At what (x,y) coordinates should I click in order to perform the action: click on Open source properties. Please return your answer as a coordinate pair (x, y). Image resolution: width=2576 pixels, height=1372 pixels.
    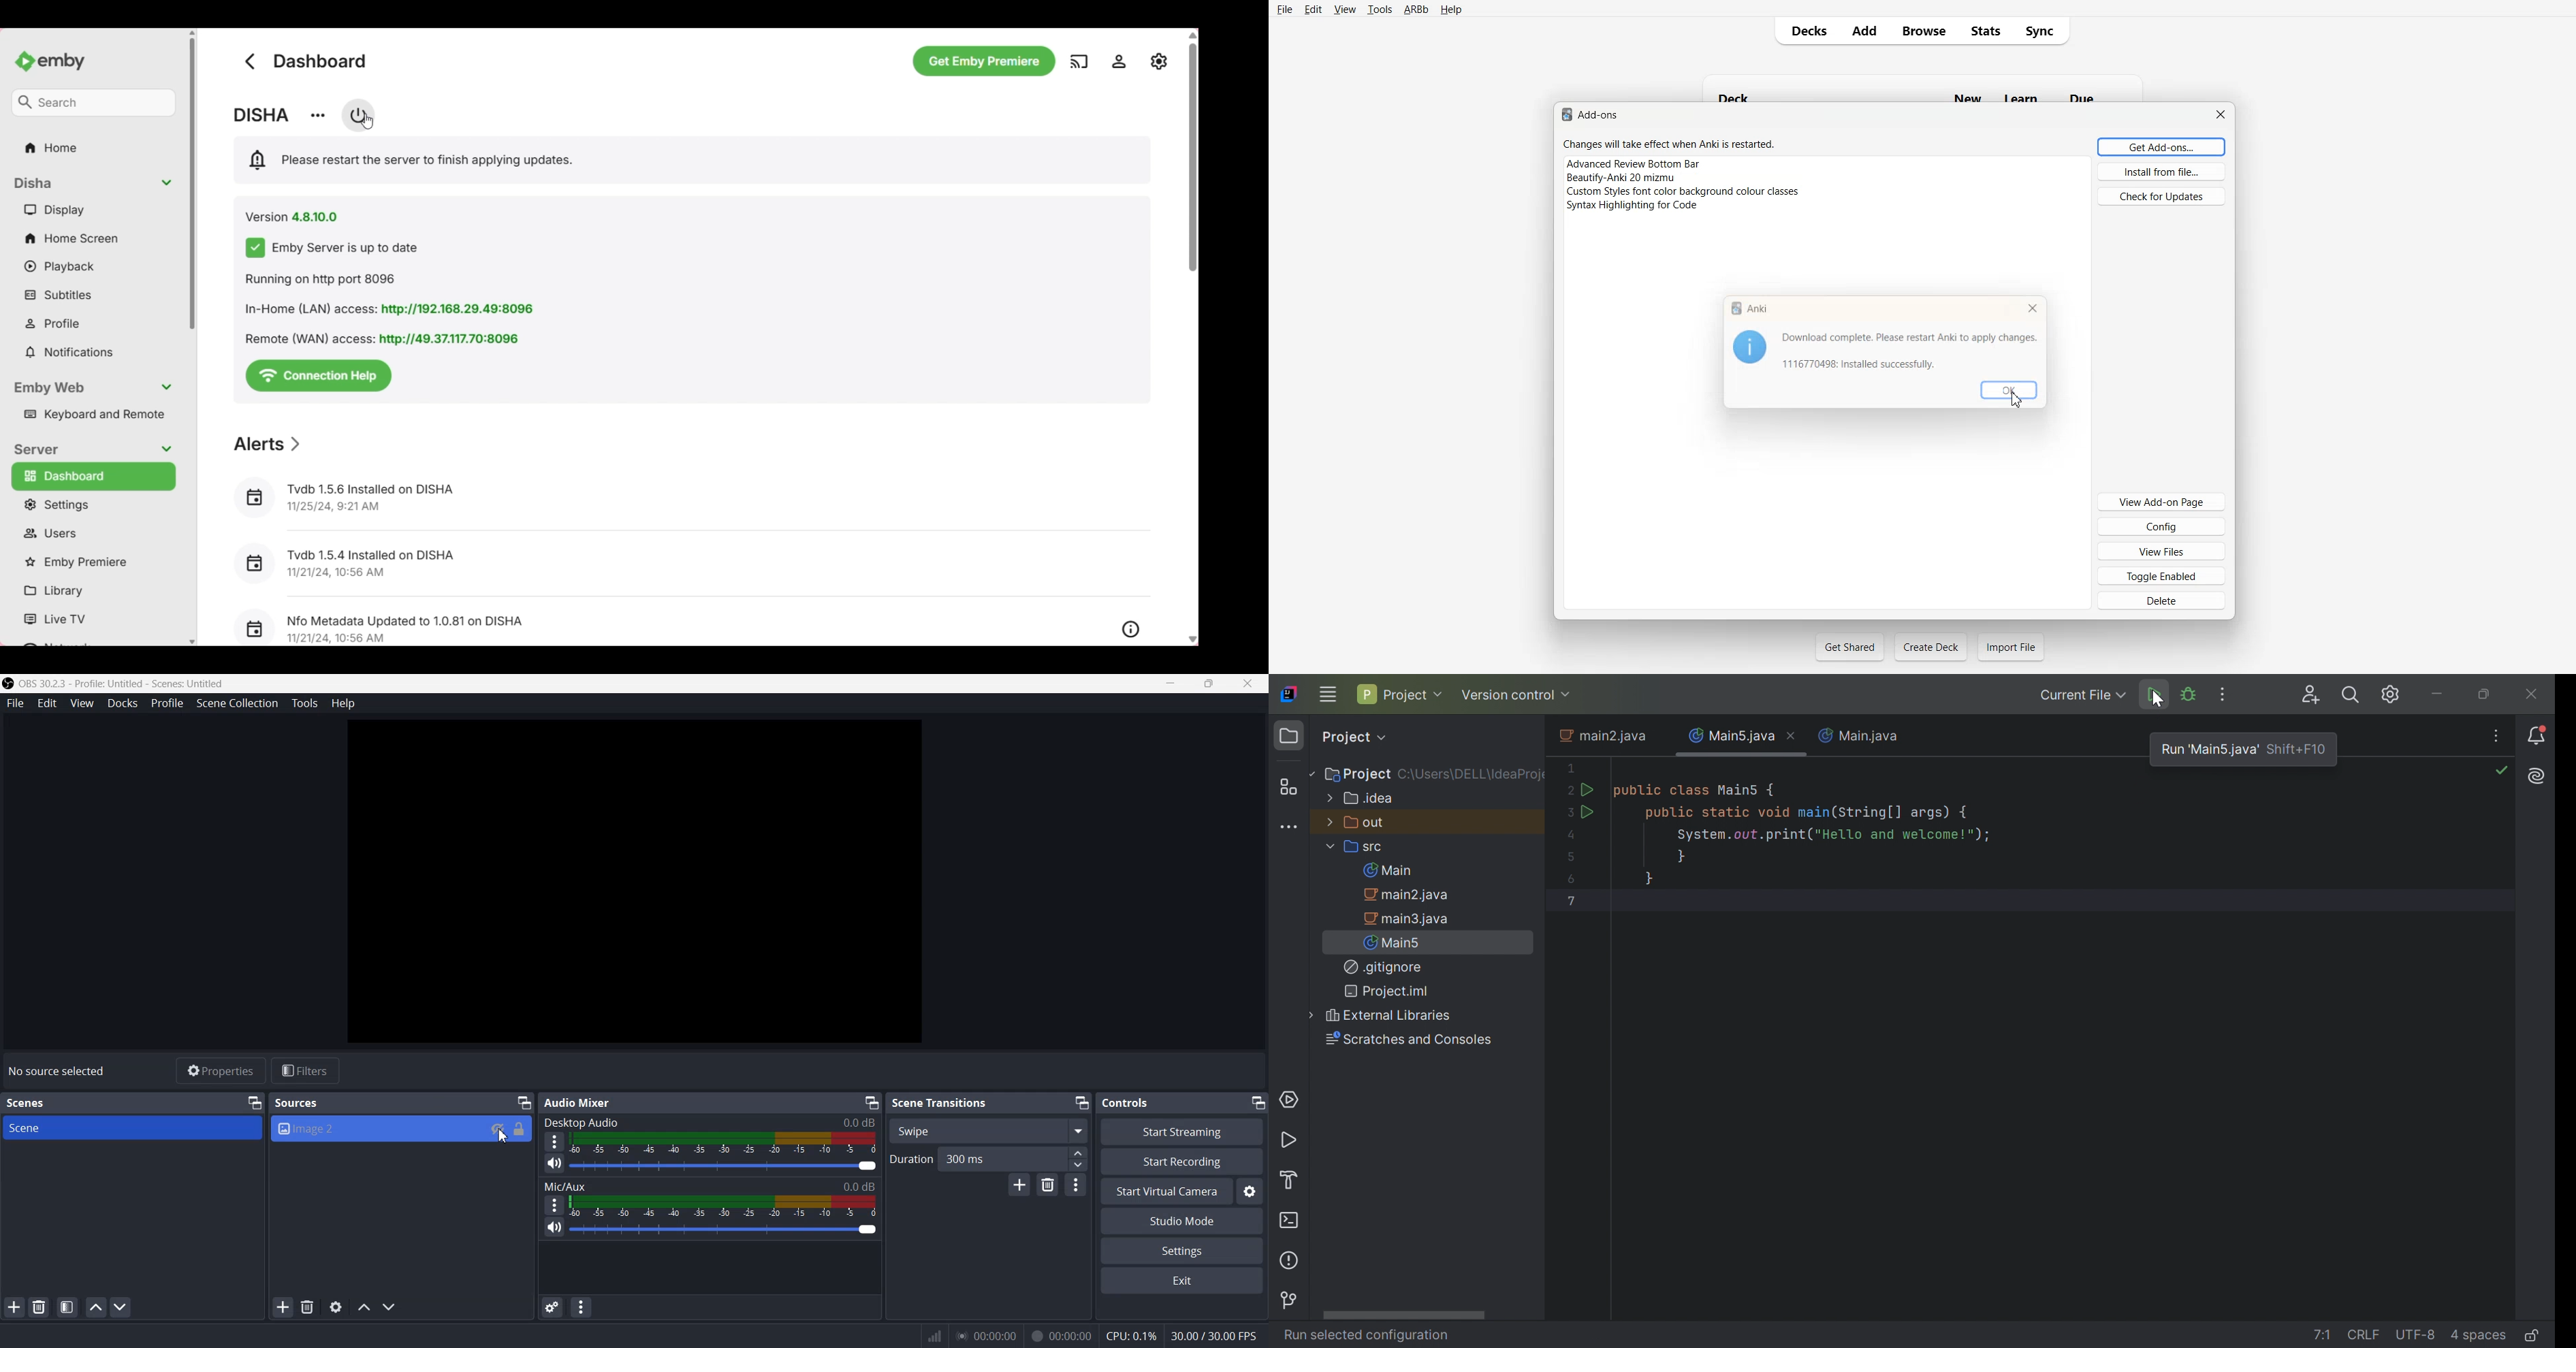
    Looking at the image, I should click on (336, 1307).